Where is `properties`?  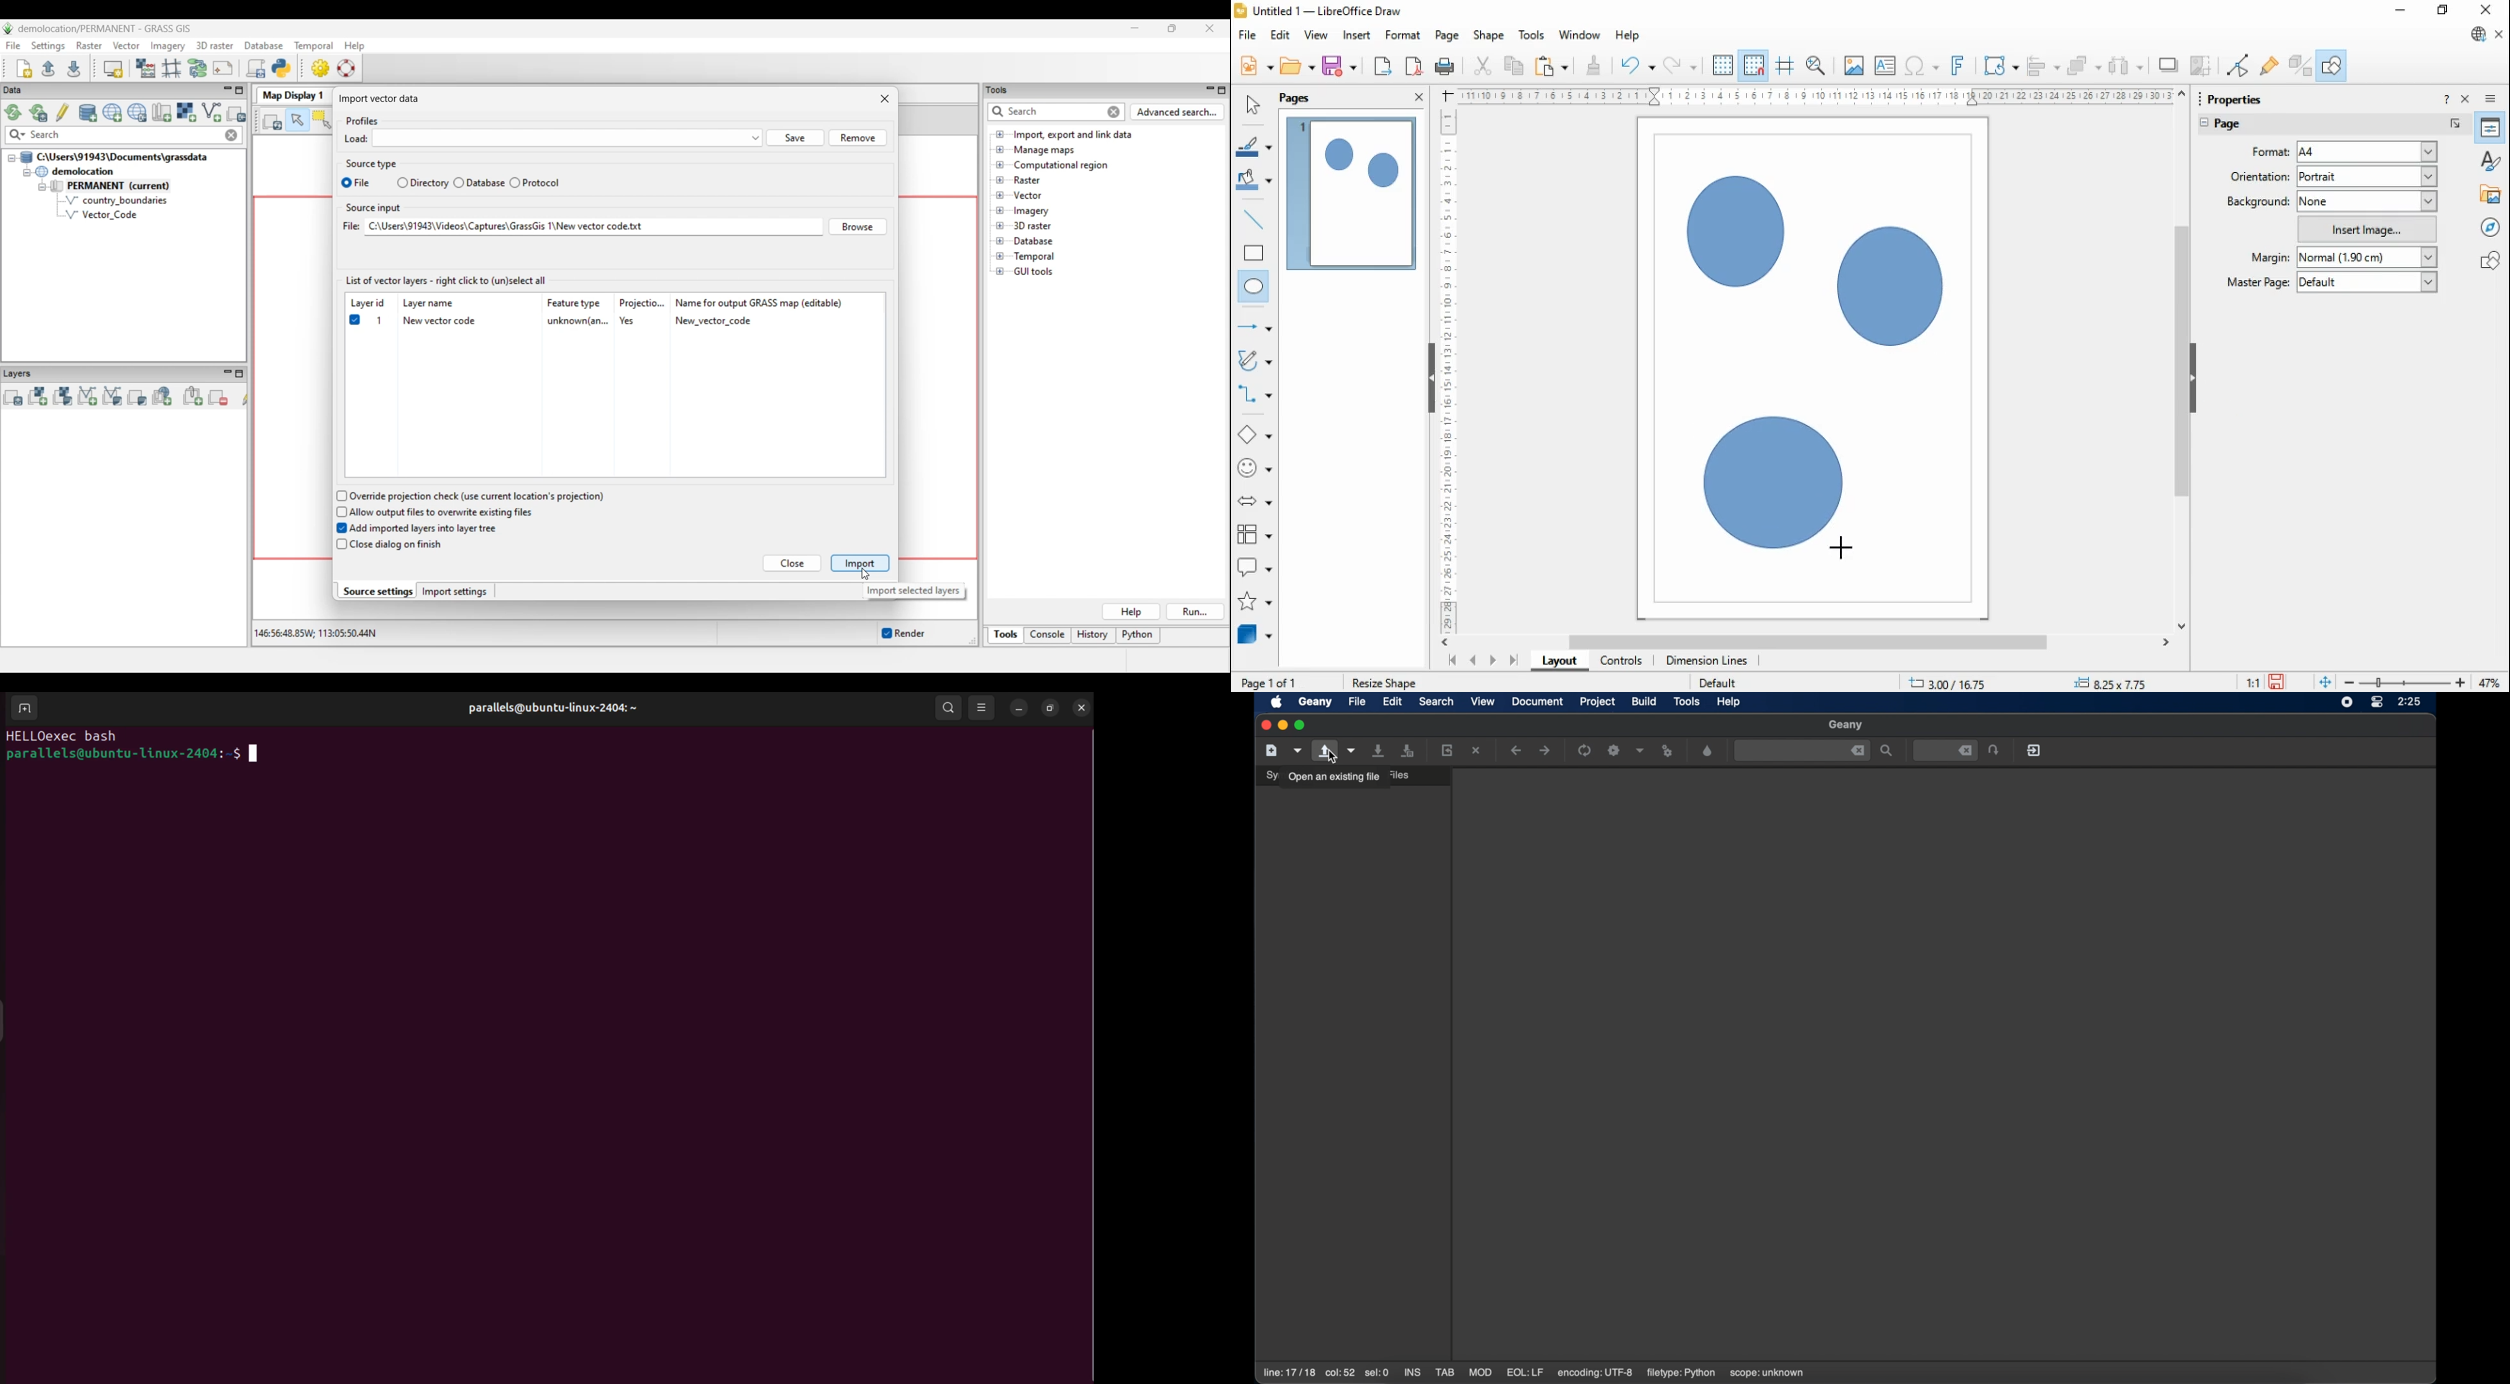
properties is located at coordinates (2491, 127).